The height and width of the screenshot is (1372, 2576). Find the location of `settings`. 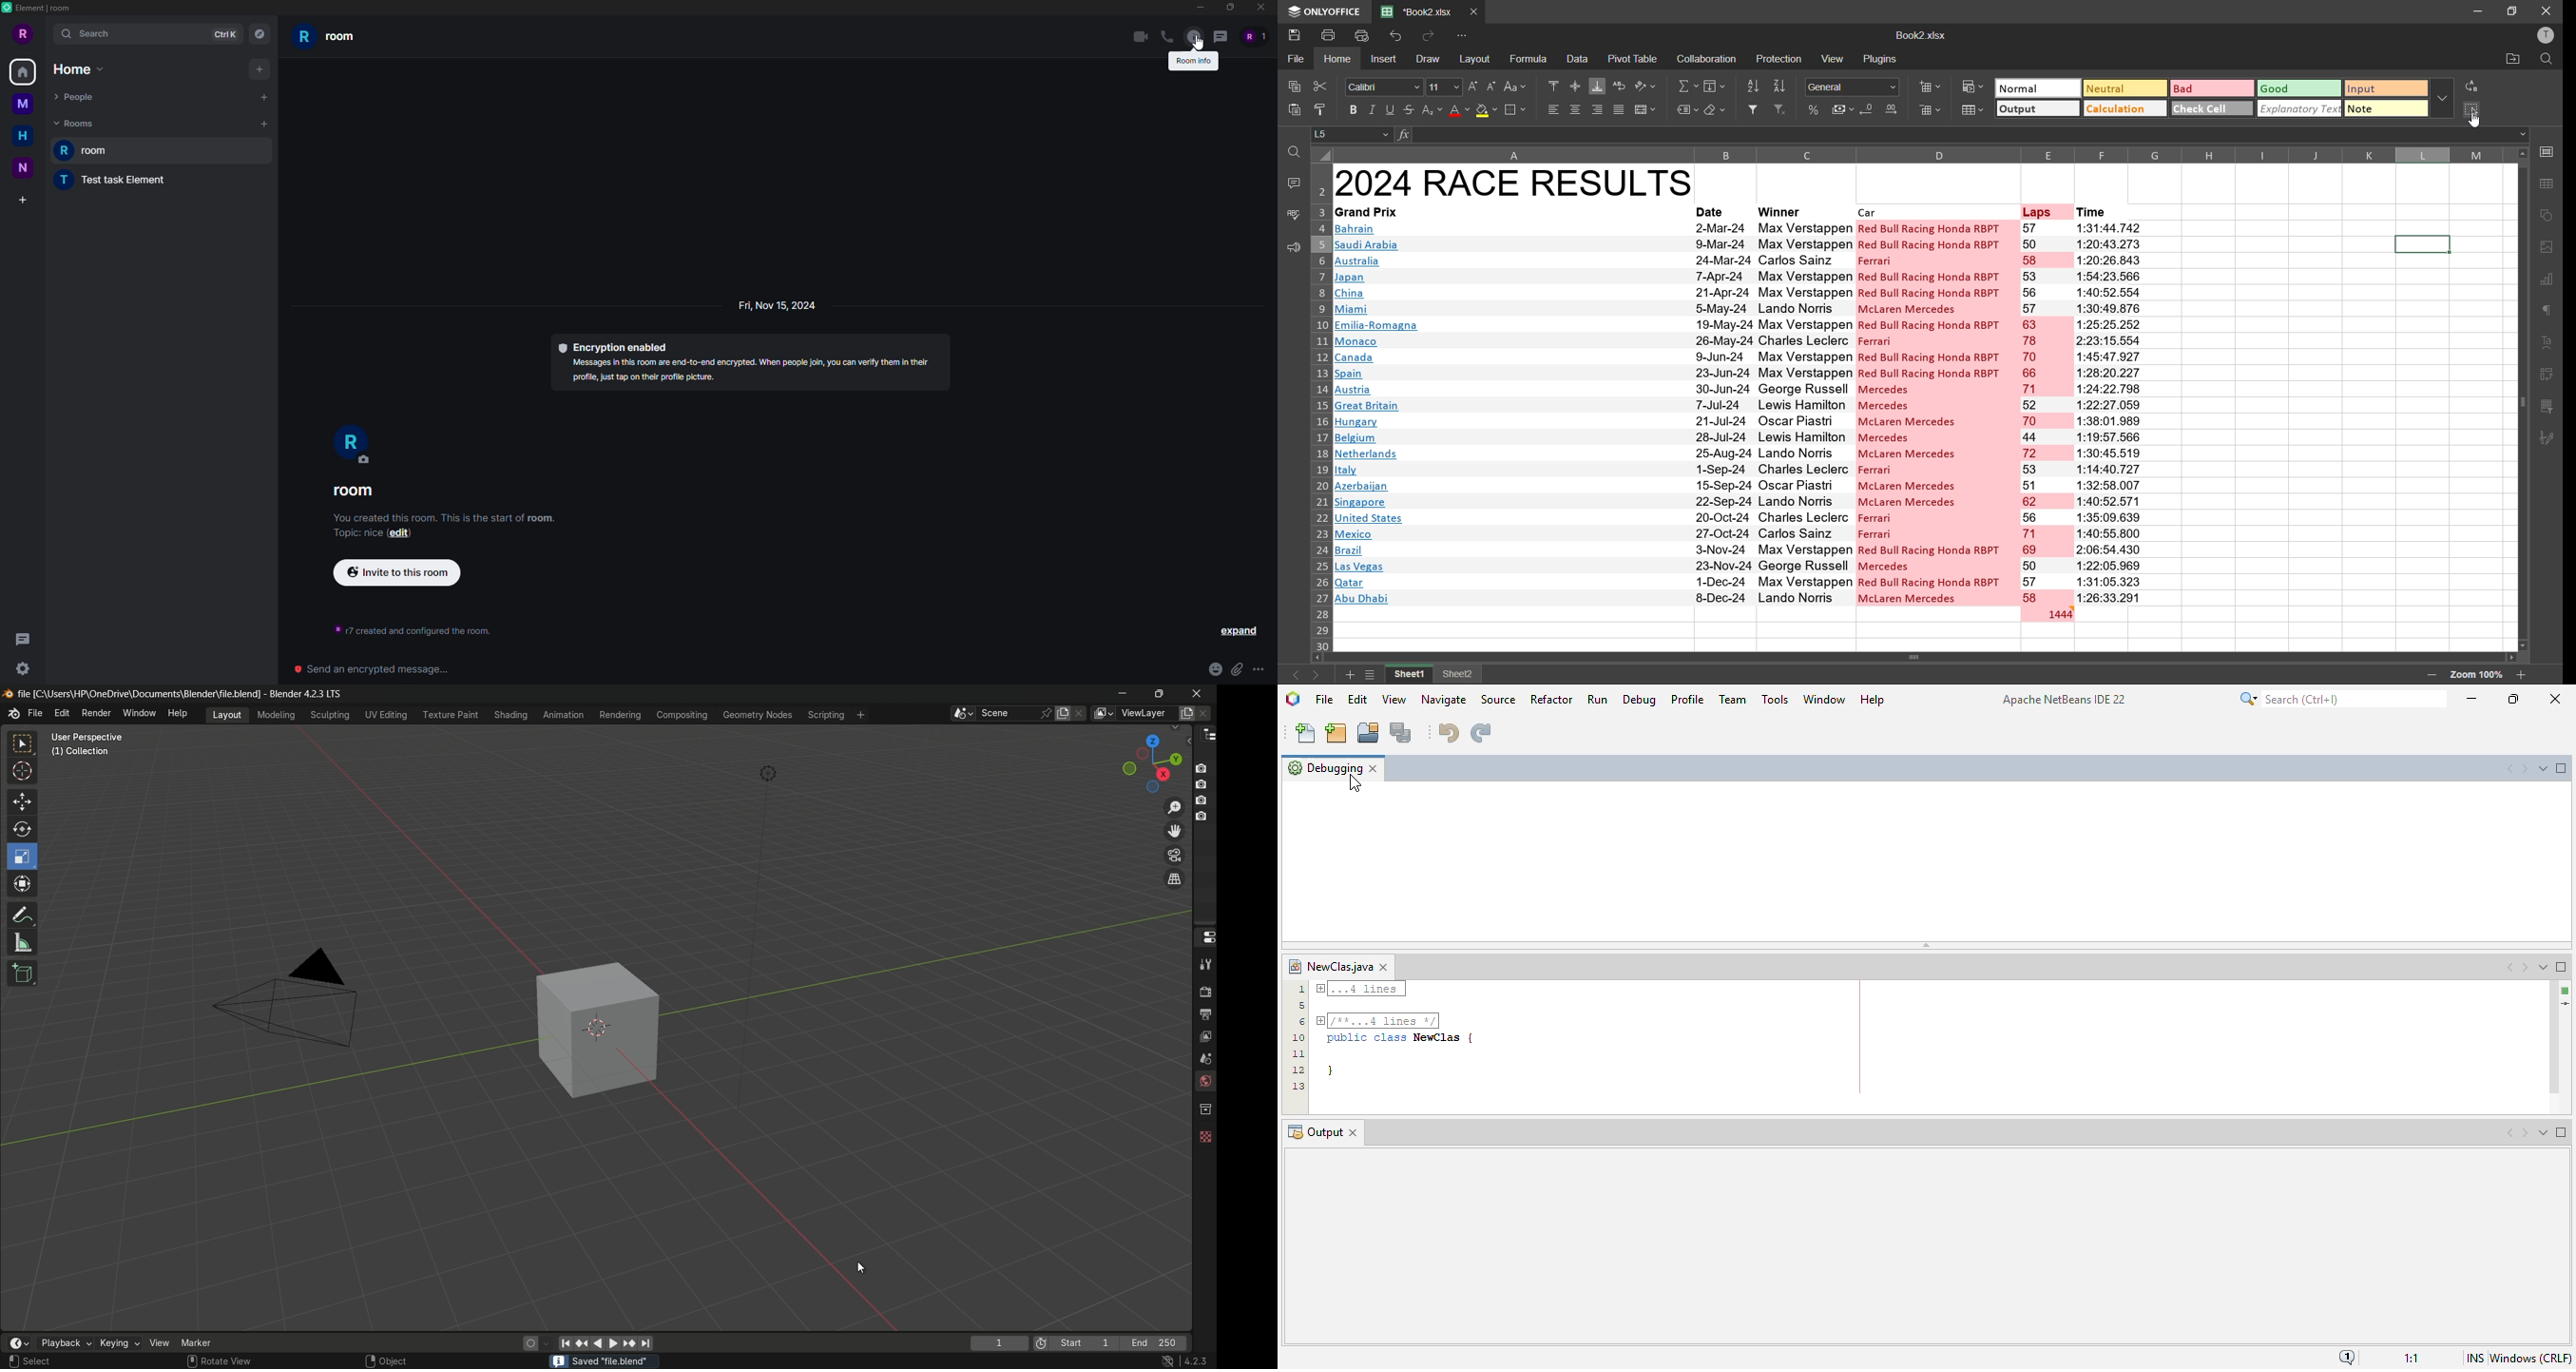

settings is located at coordinates (25, 669).